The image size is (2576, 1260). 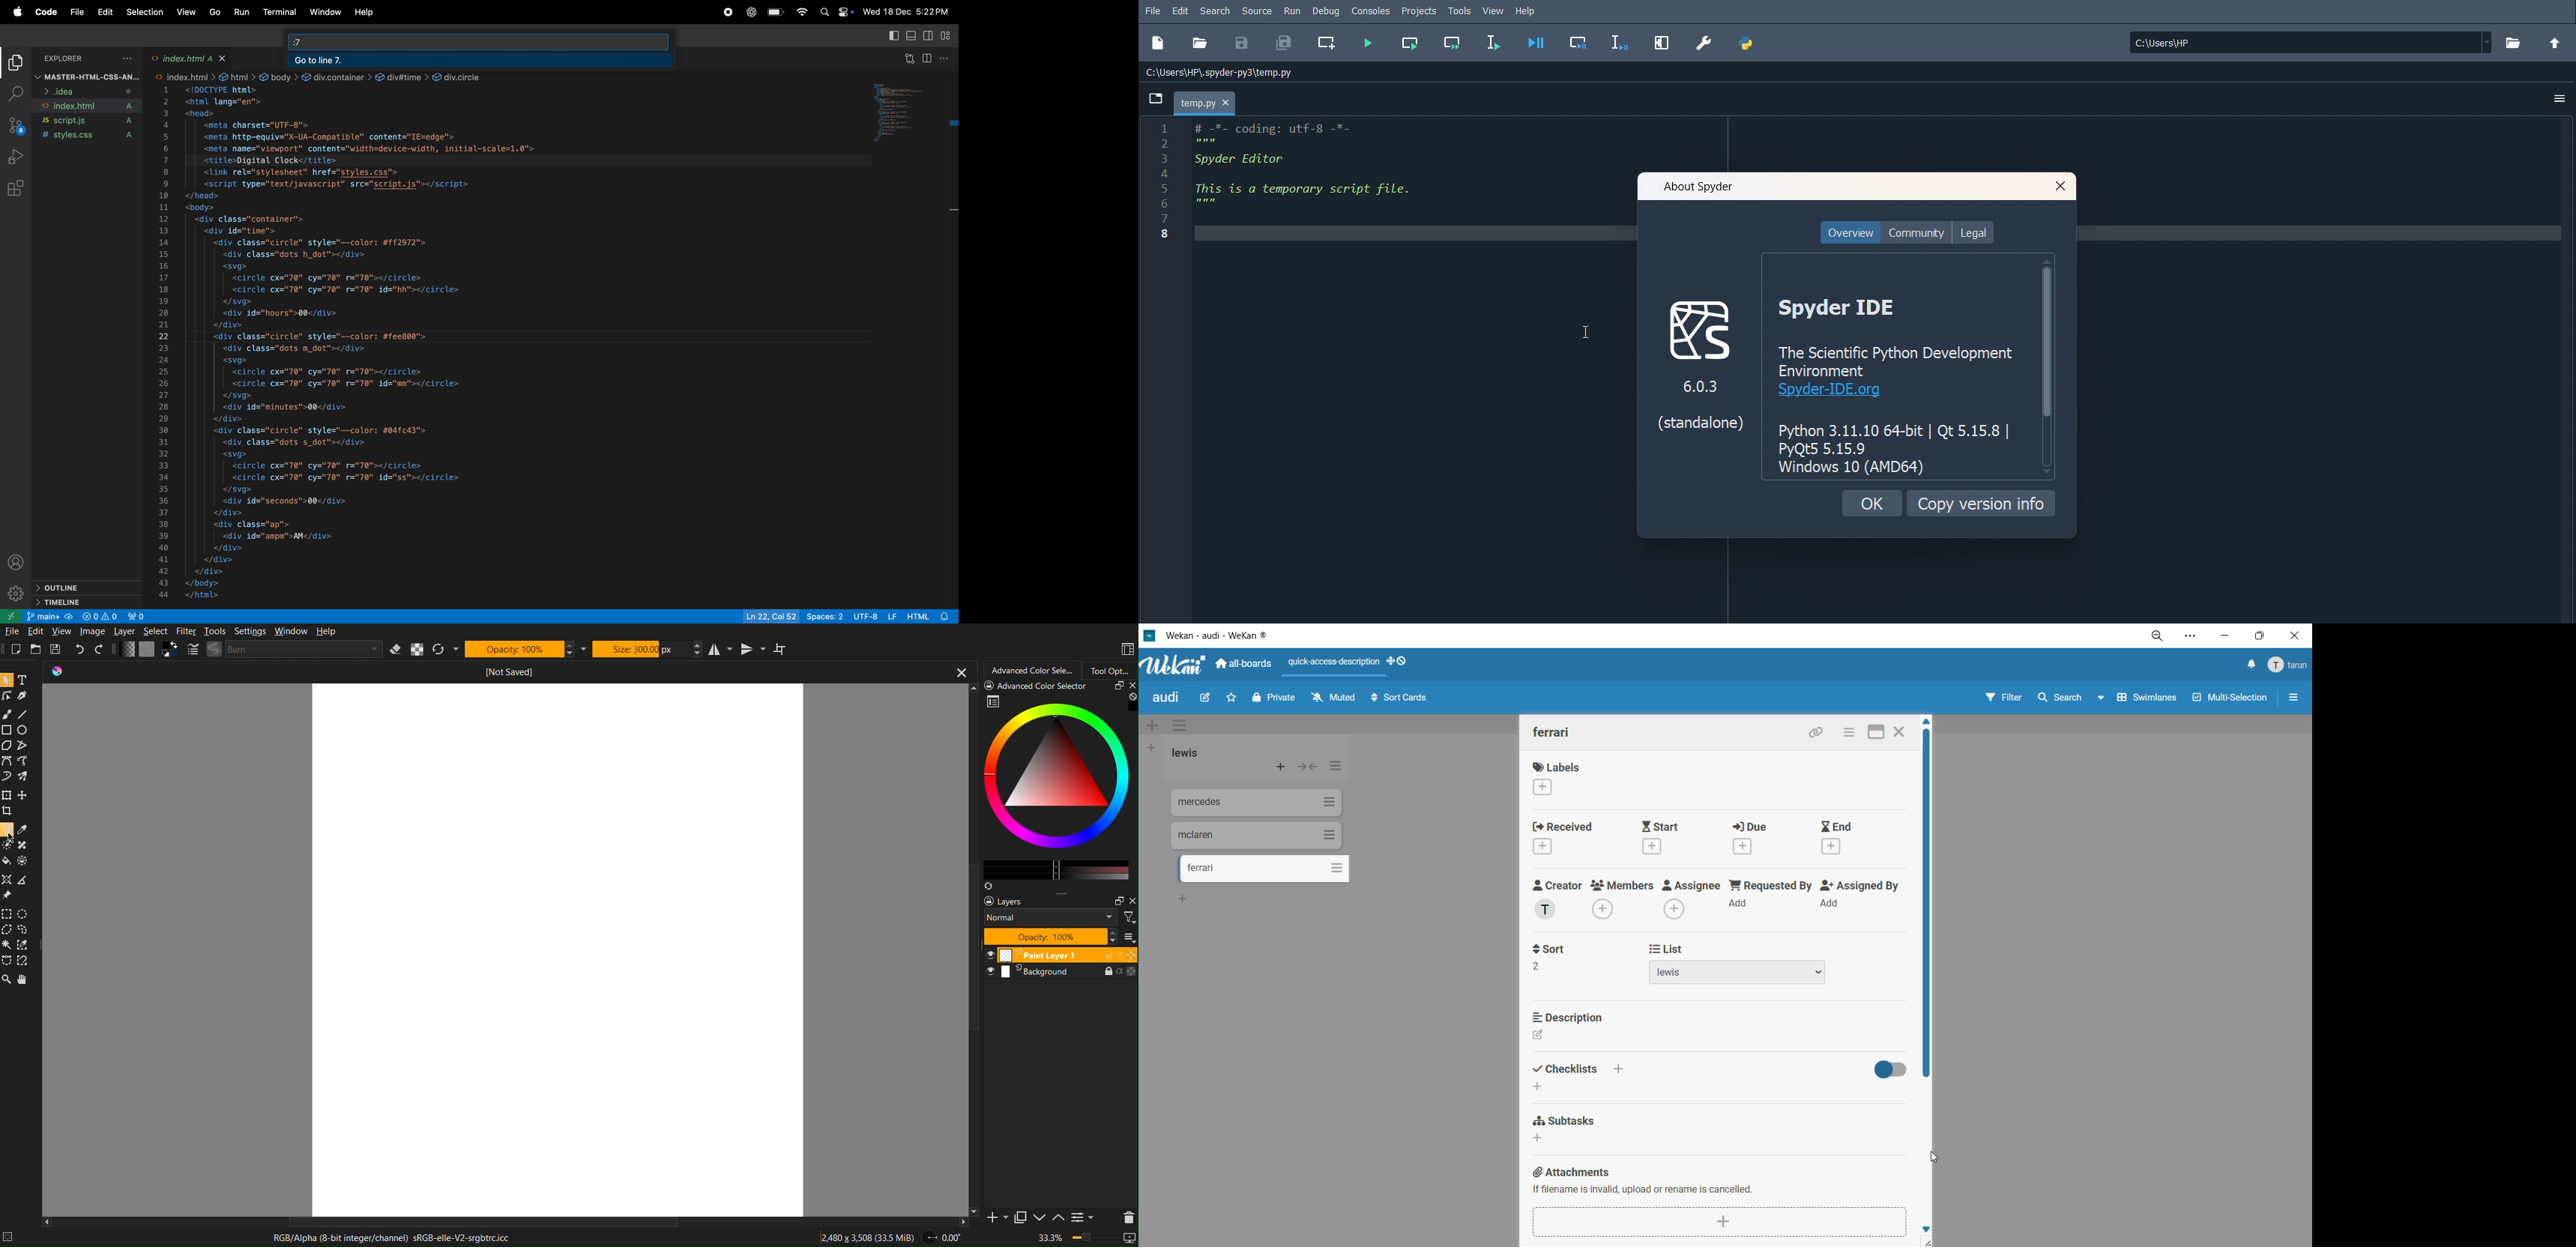 I want to click on view, so click(x=187, y=13).